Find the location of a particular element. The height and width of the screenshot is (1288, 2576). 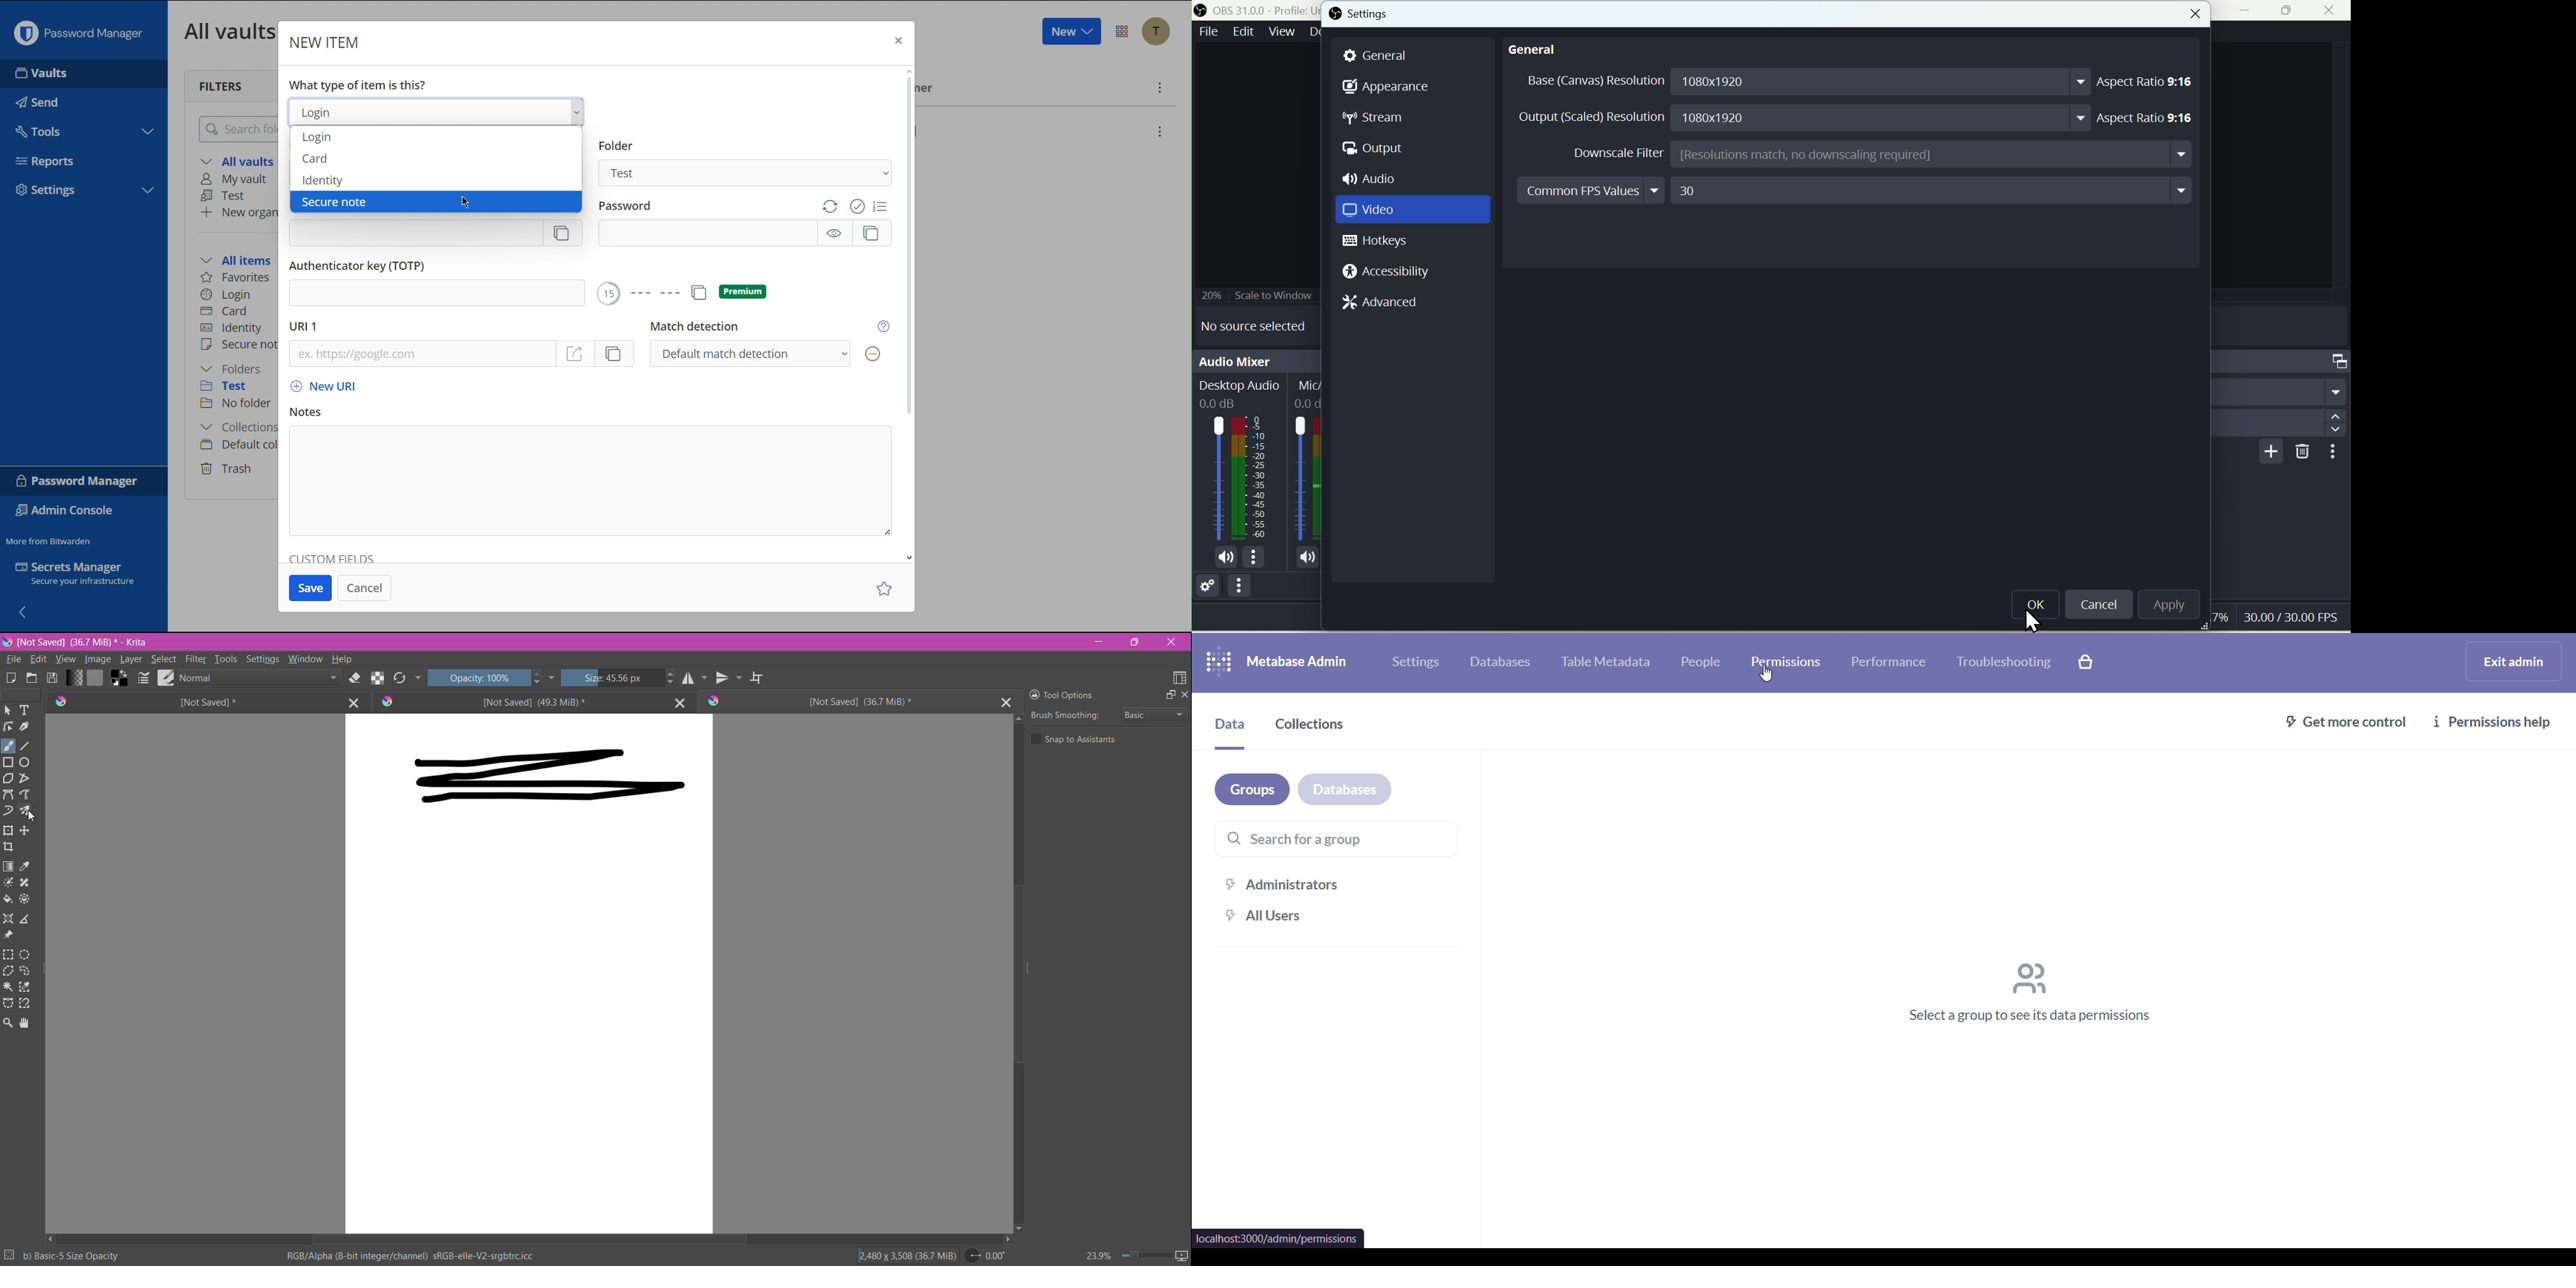

Close is located at coordinates (896, 42).